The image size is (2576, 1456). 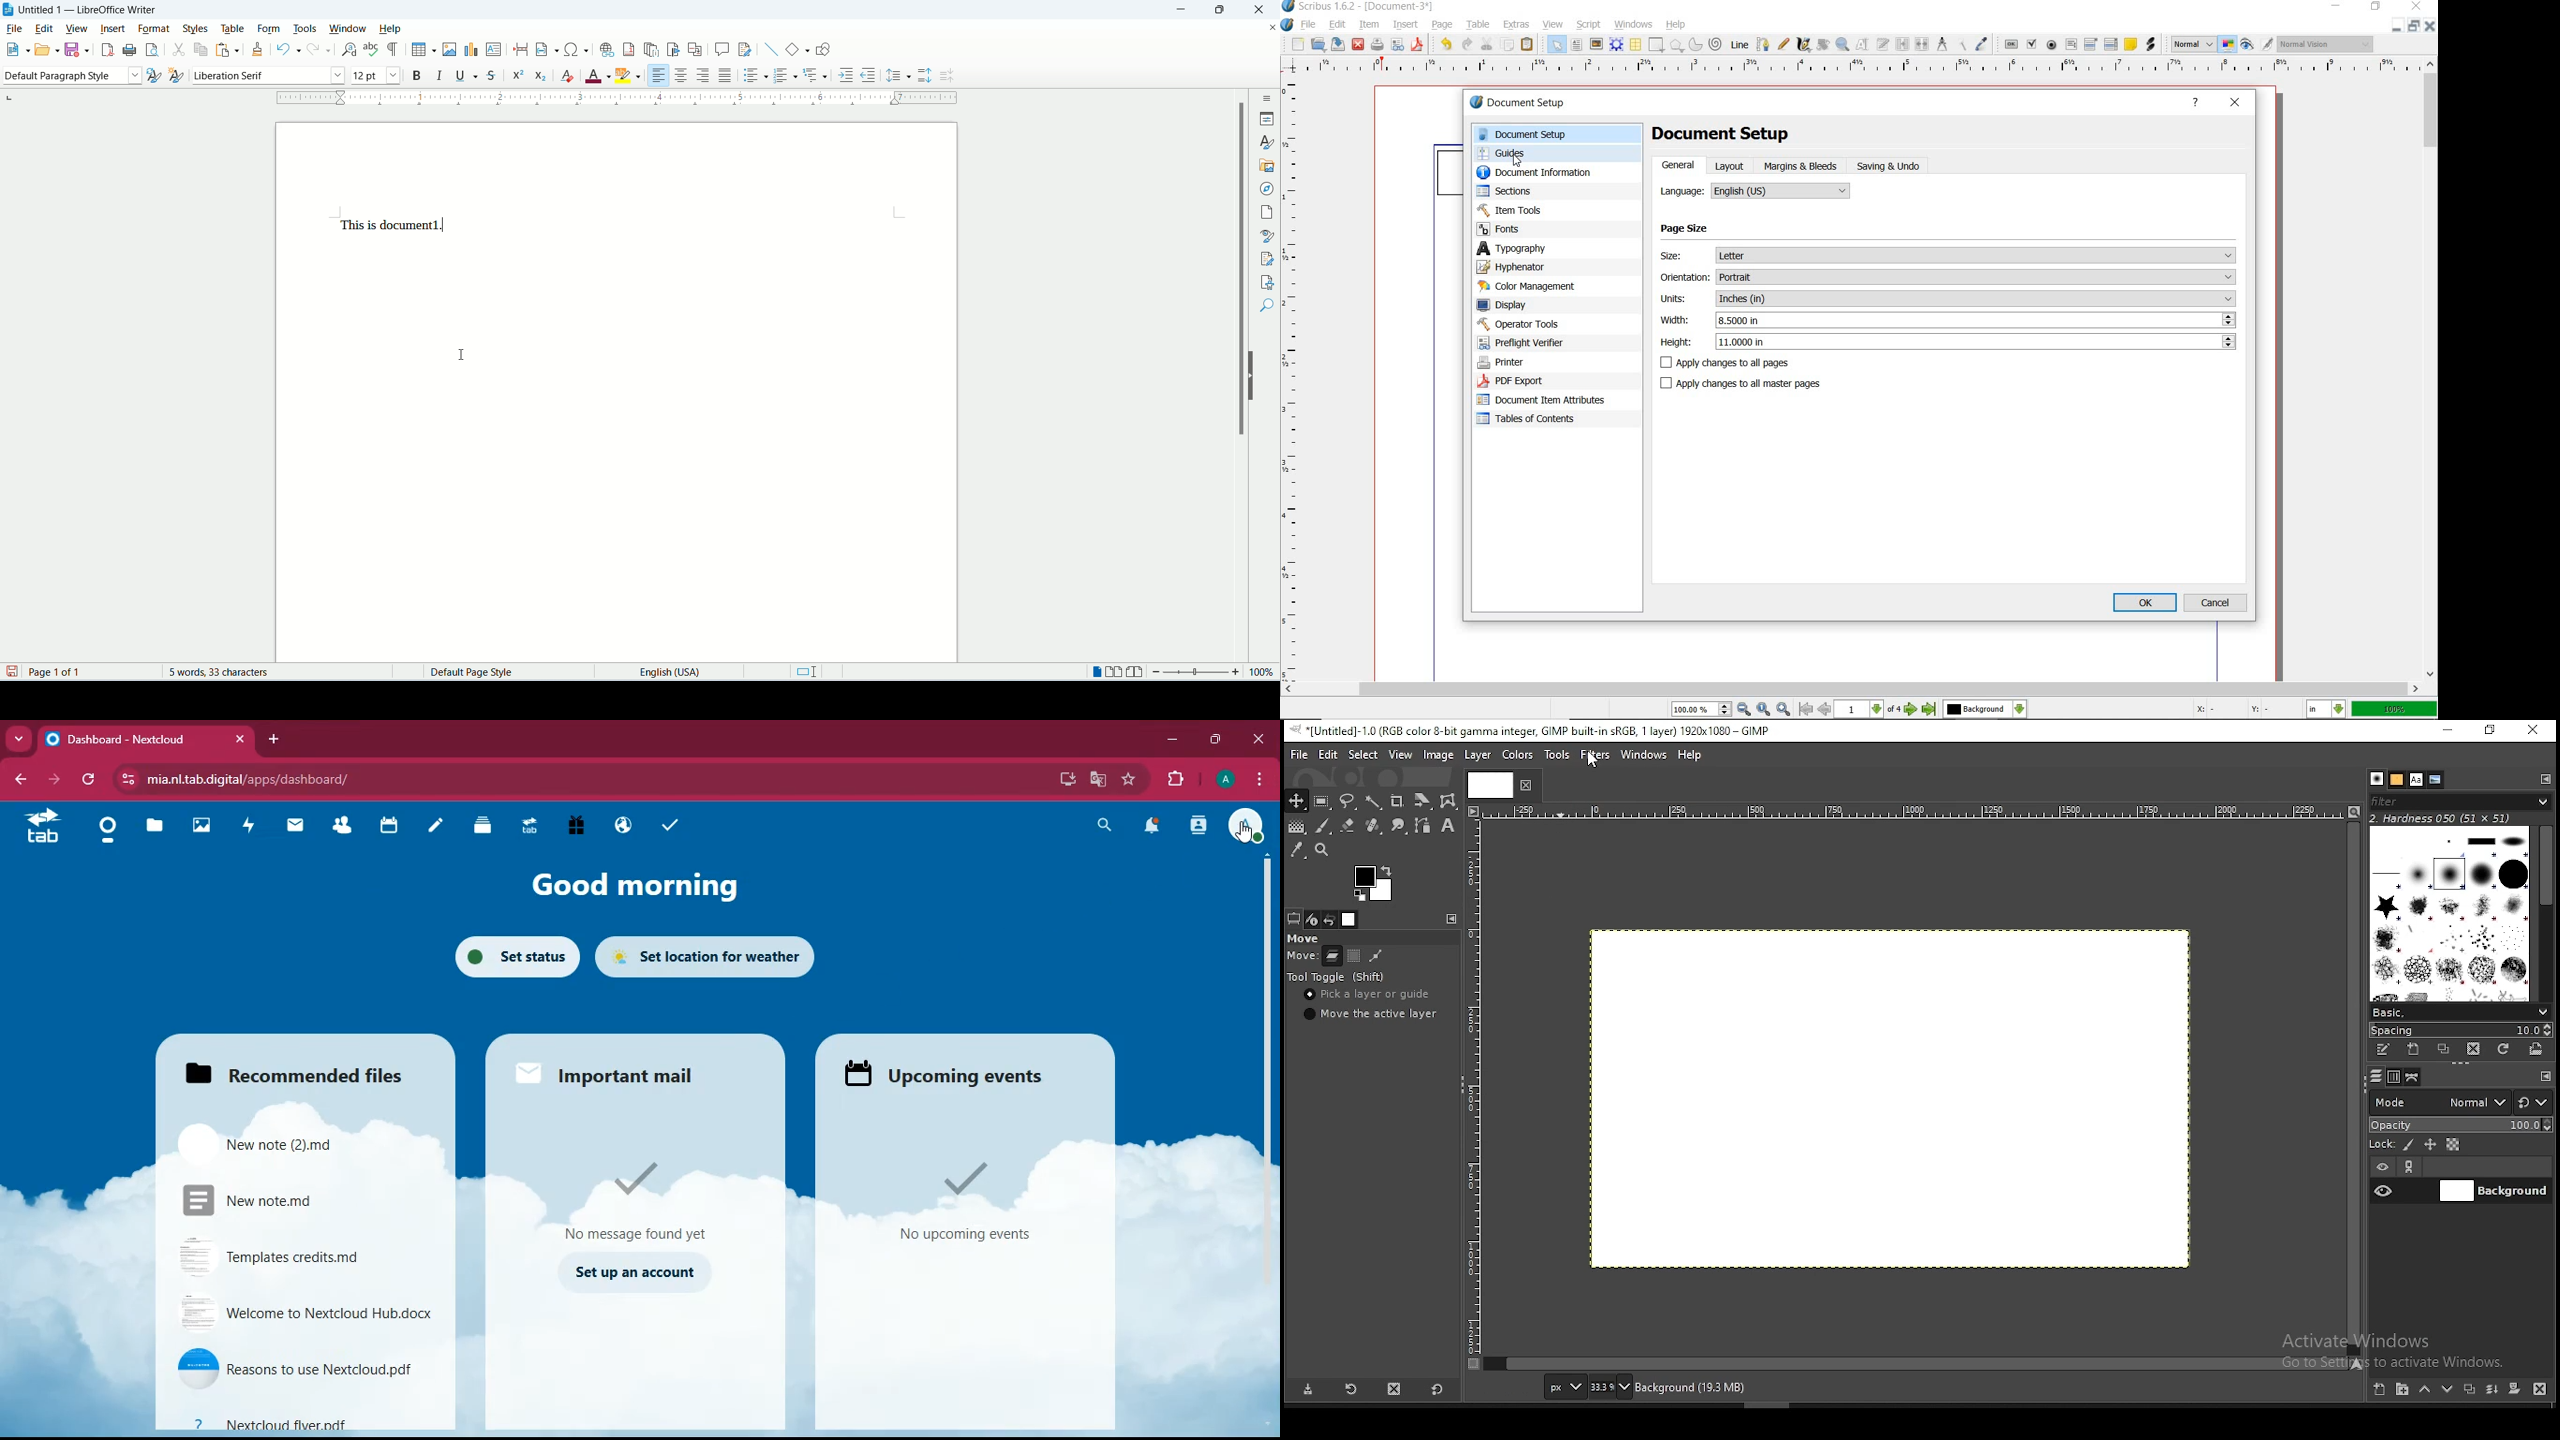 I want to click on Bezier curve, so click(x=1763, y=44).